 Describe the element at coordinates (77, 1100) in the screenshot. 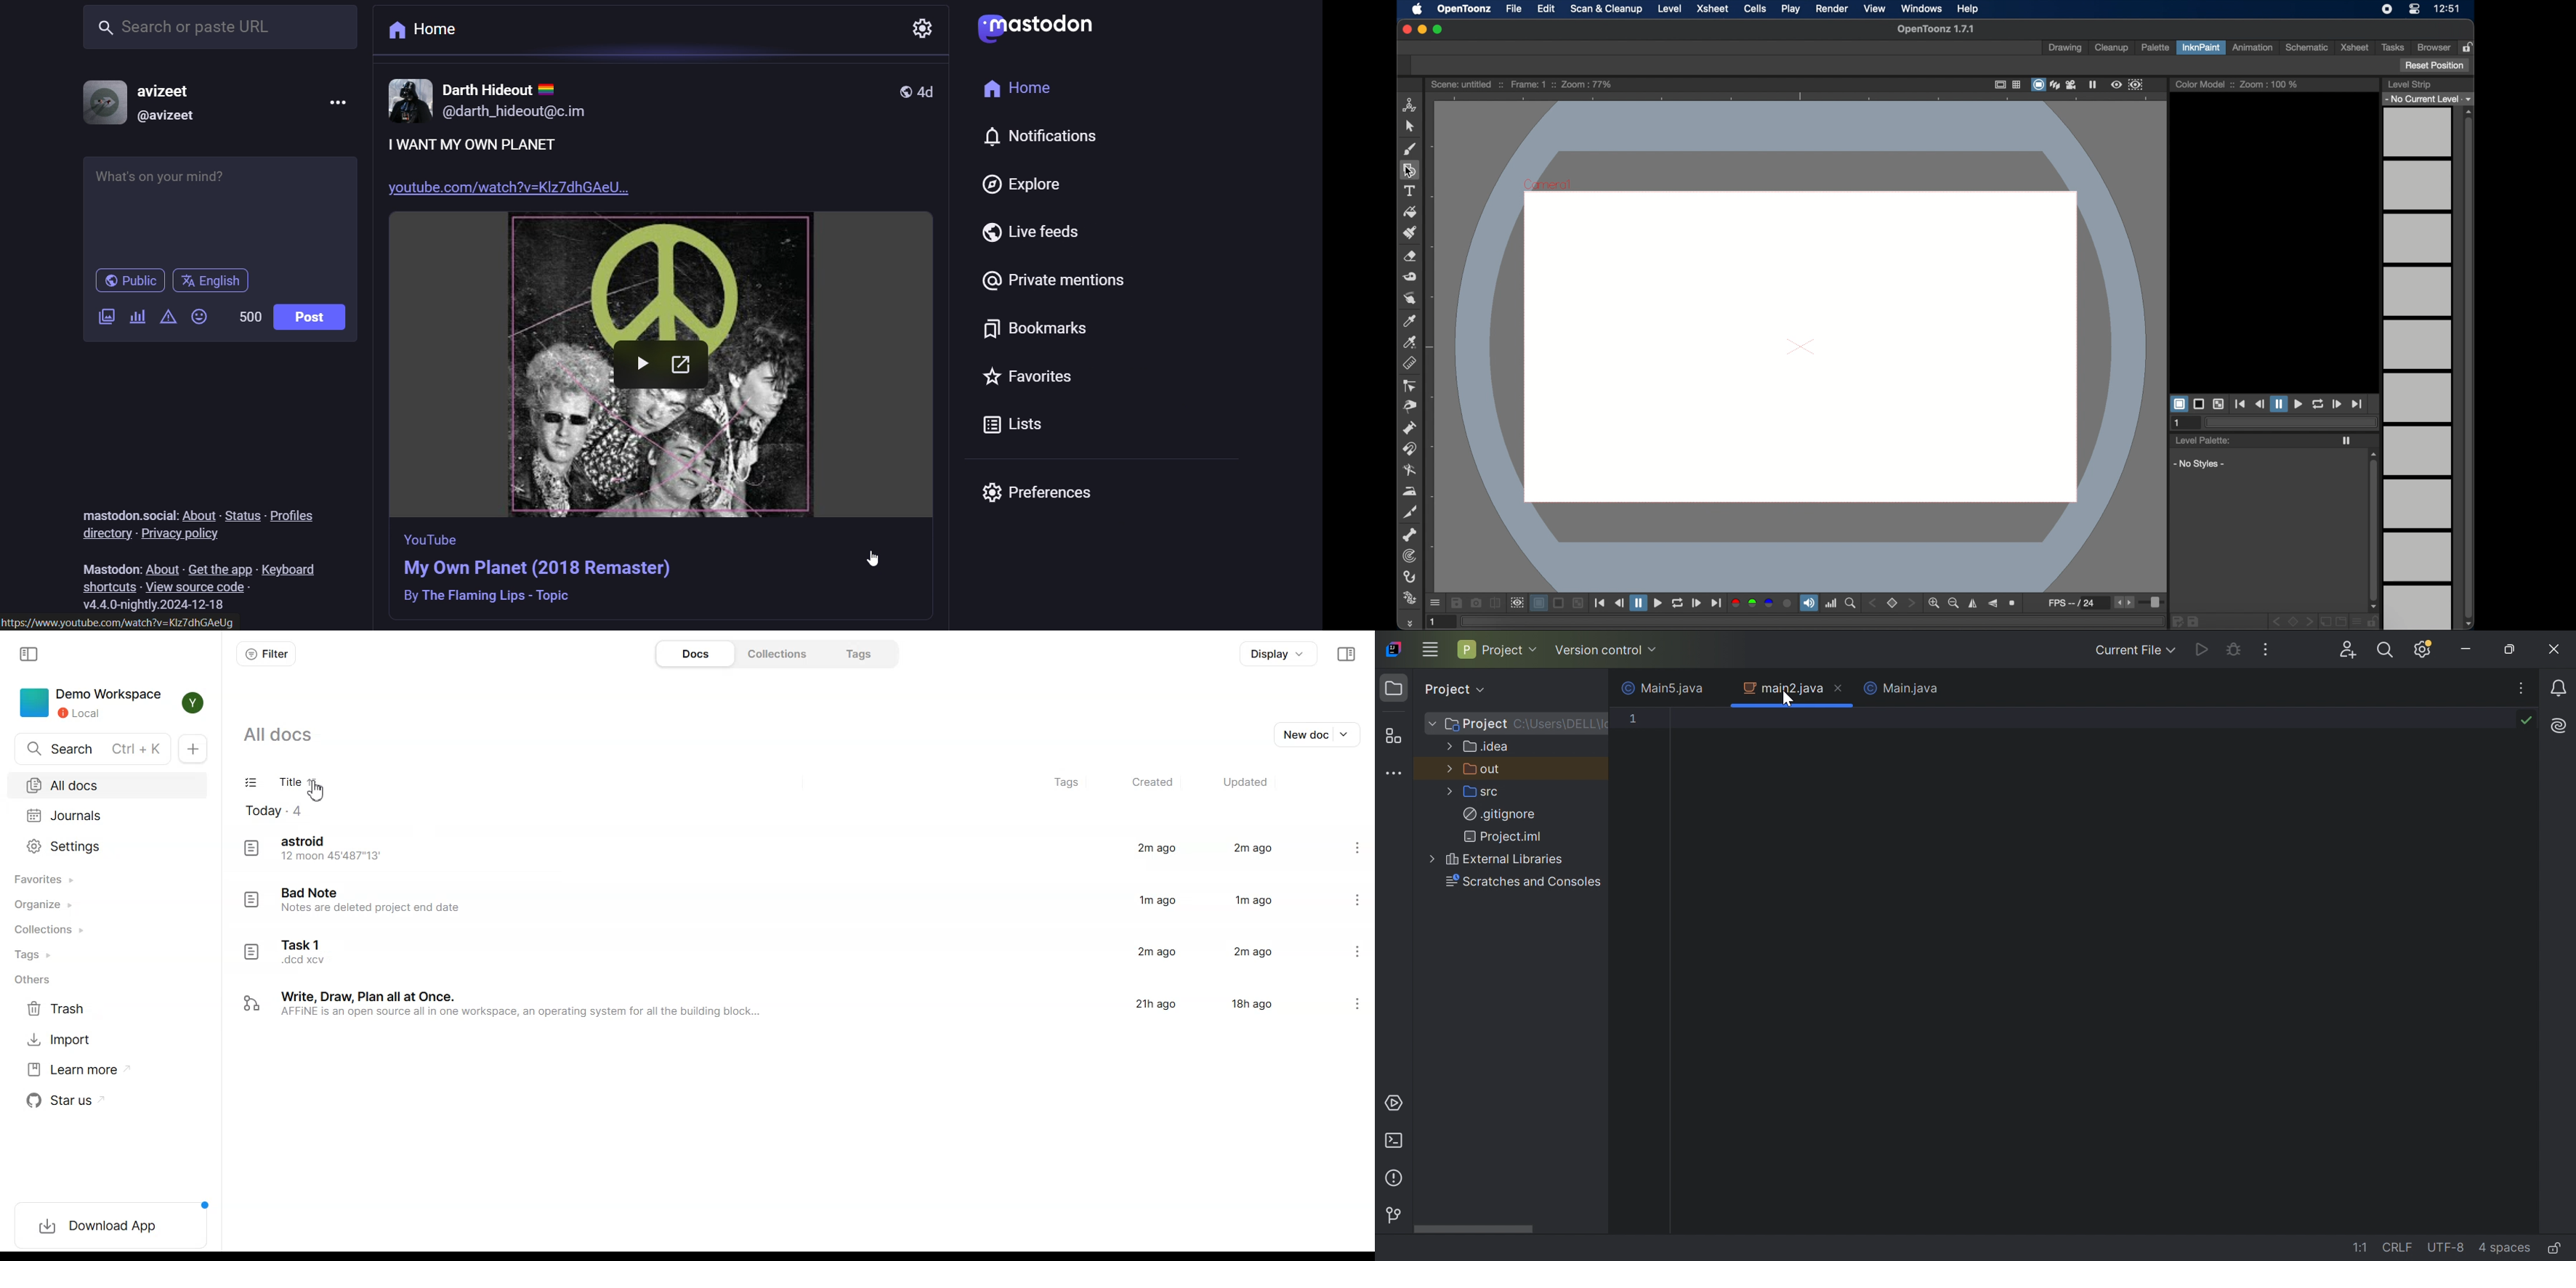

I see `Star us` at that location.